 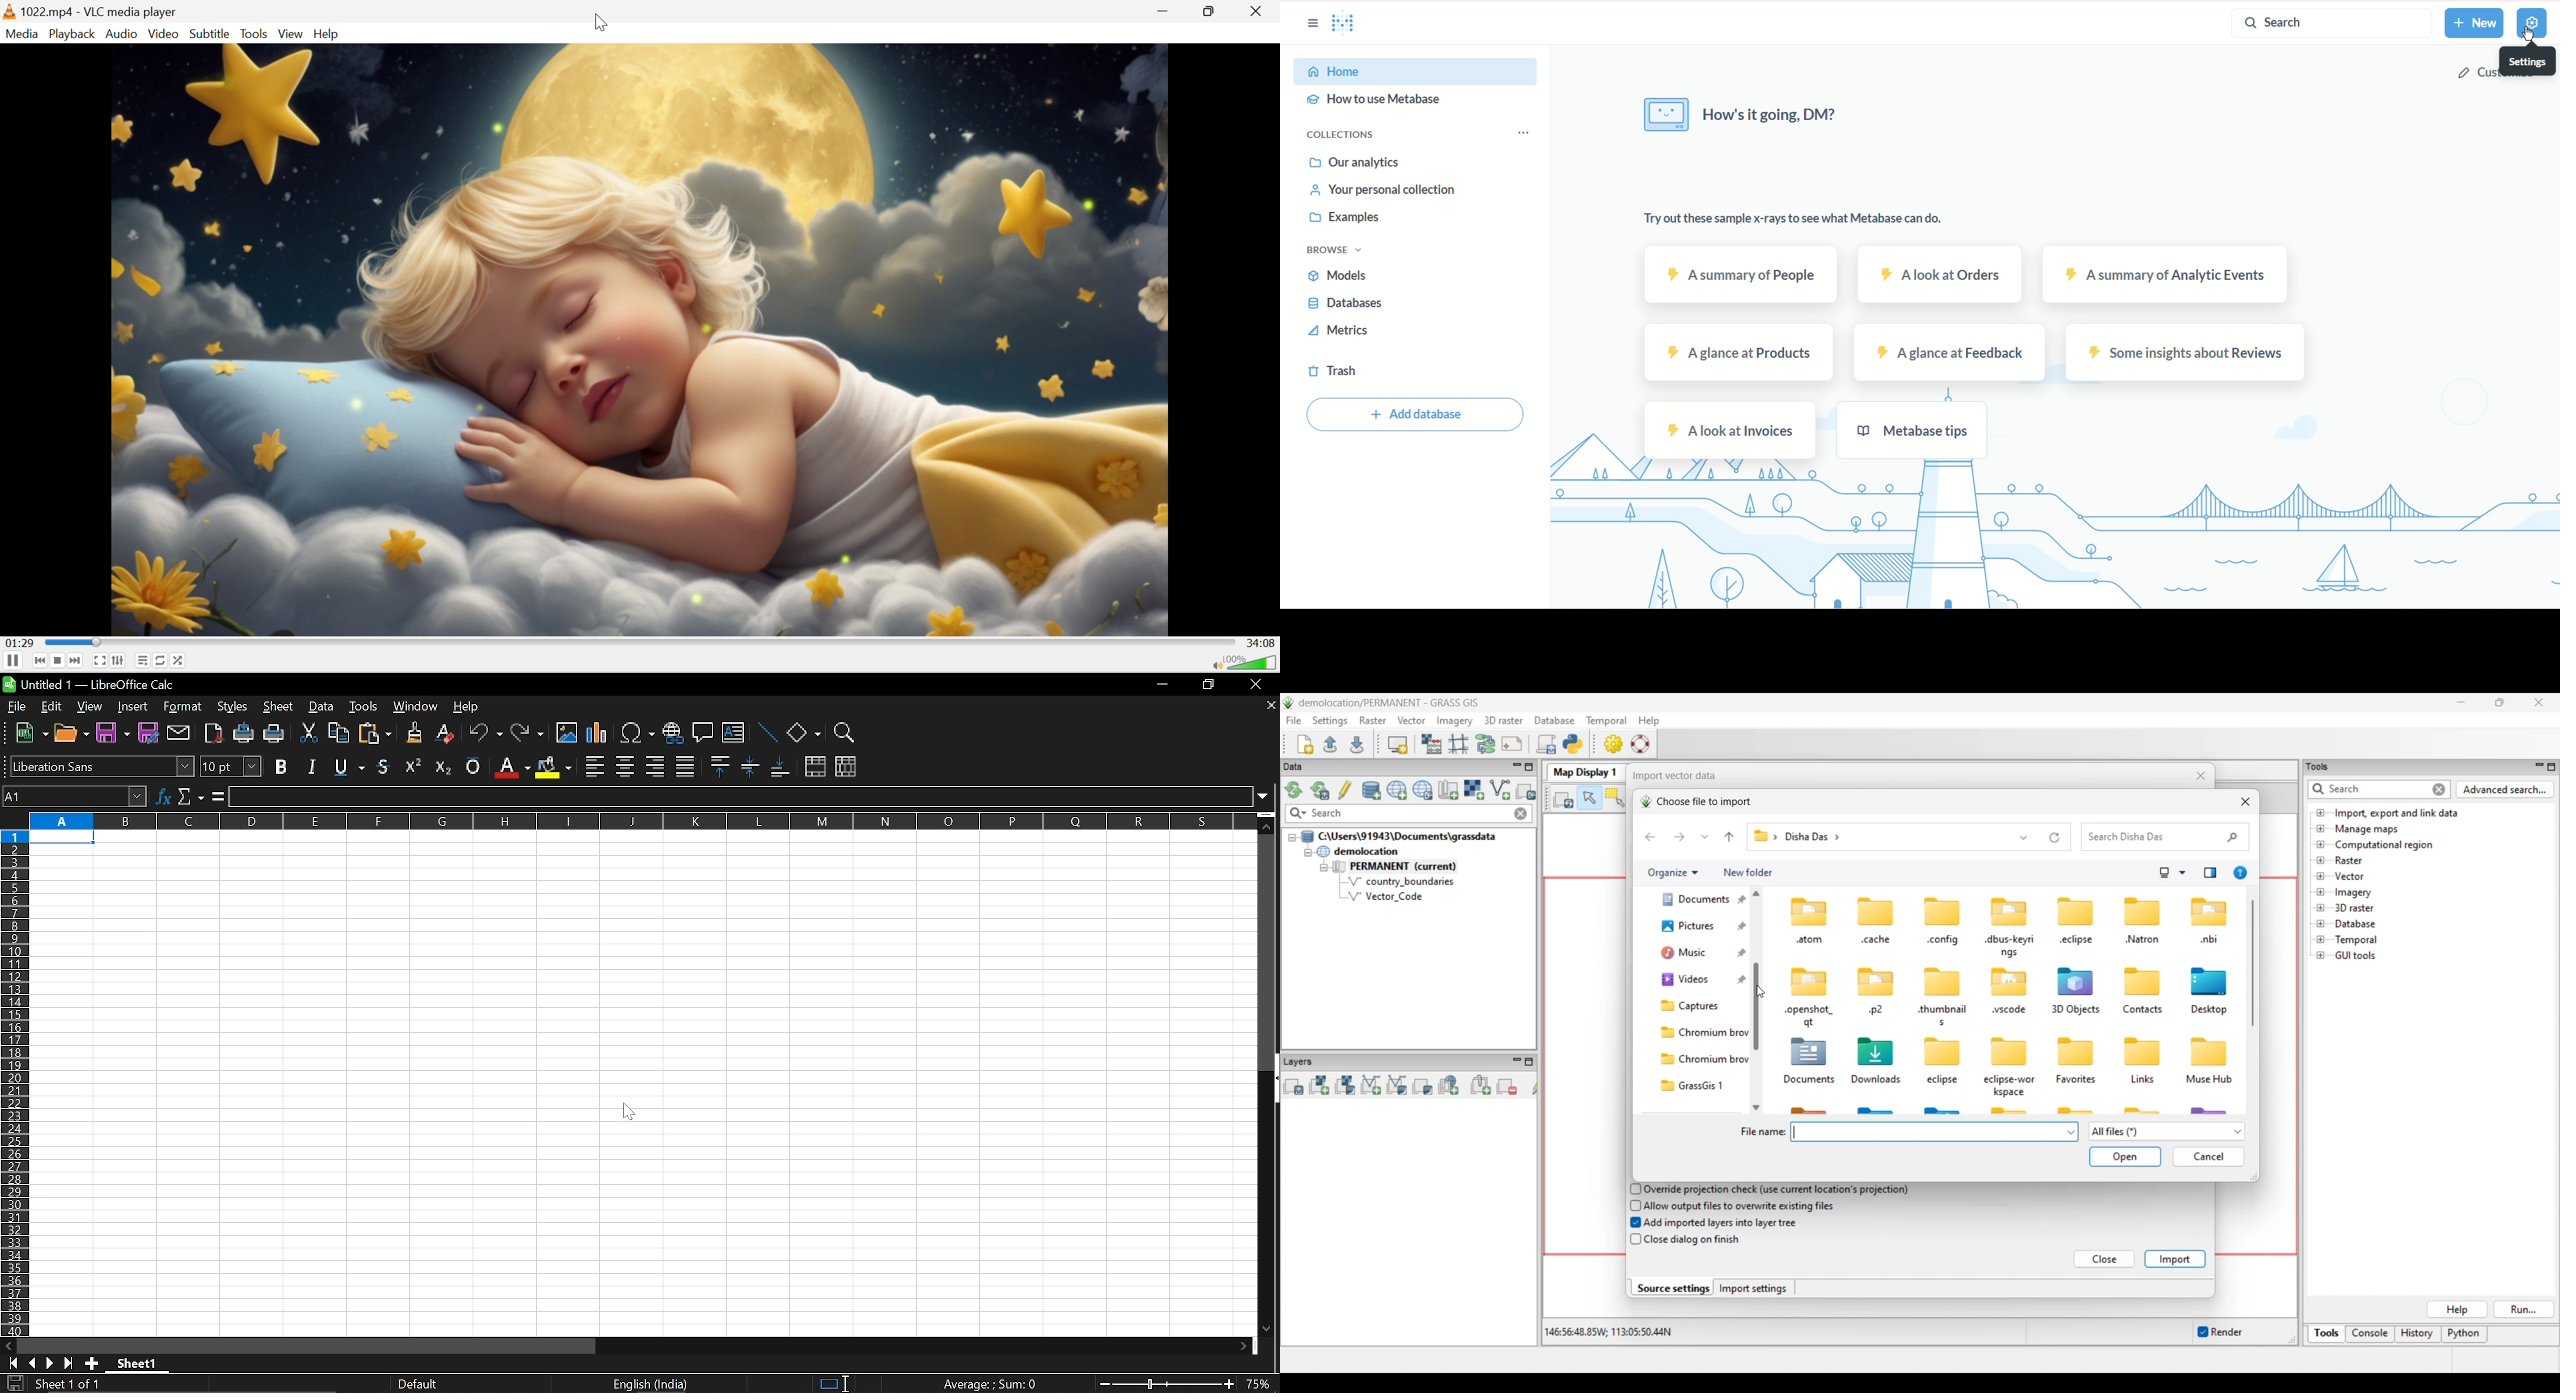 What do you see at coordinates (1522, 135) in the screenshot?
I see `options` at bounding box center [1522, 135].